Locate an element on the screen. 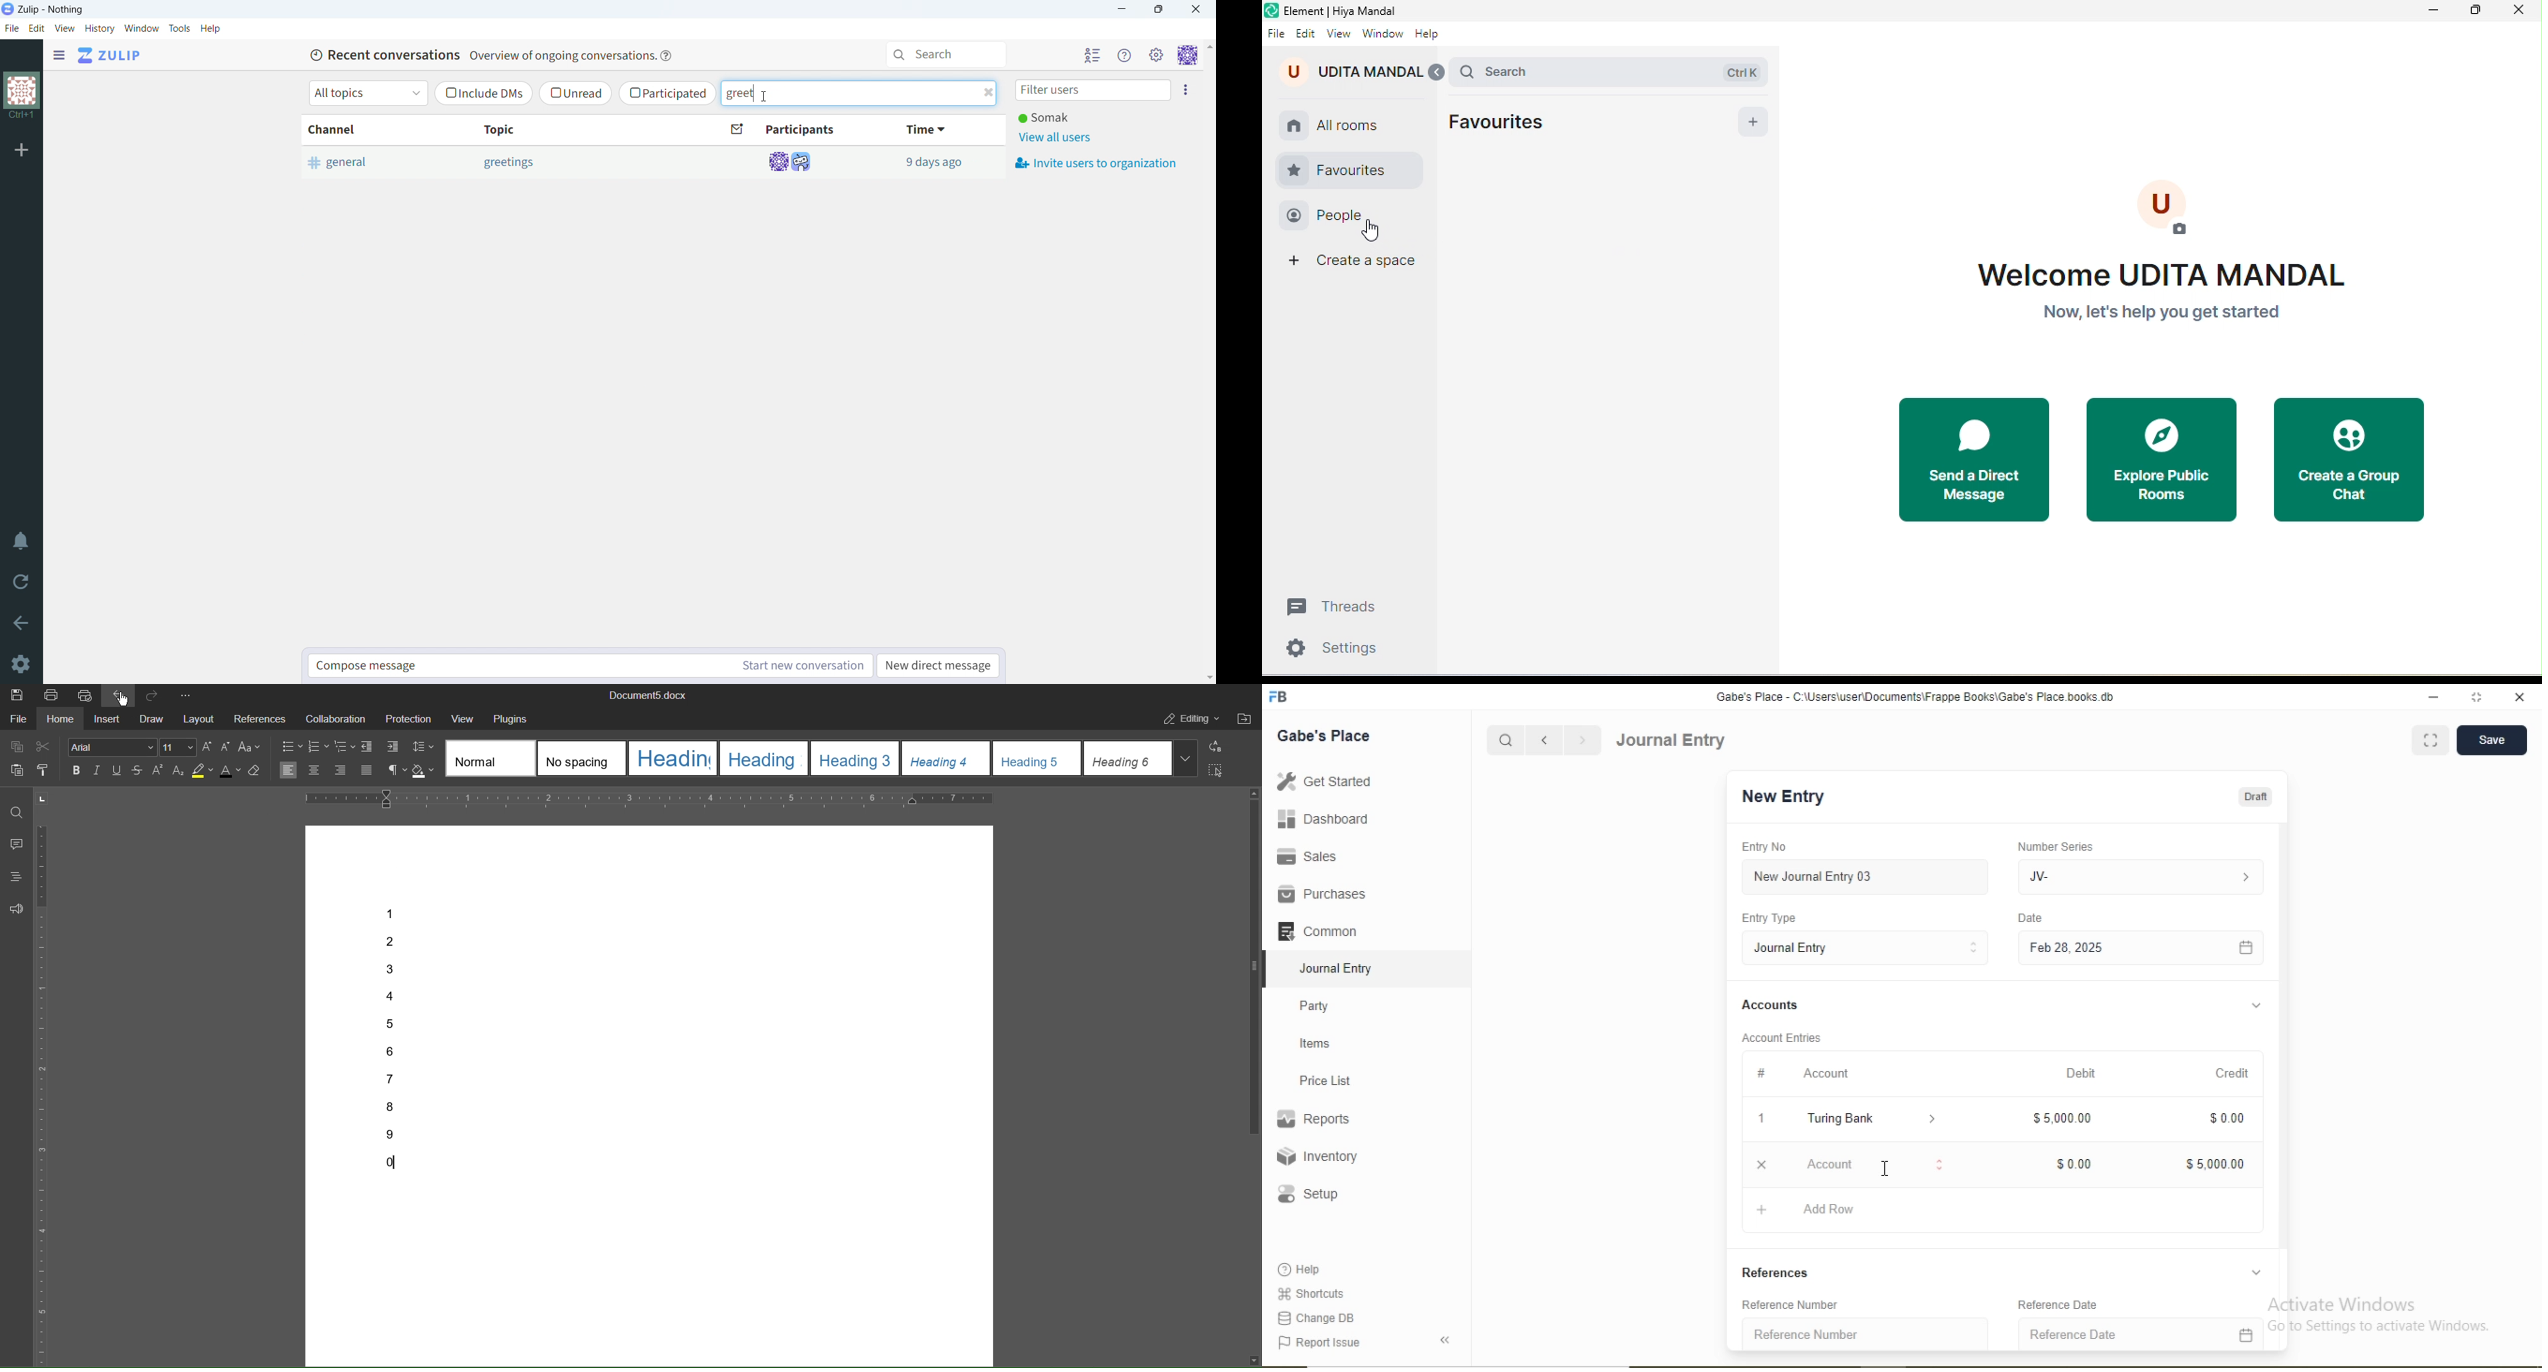 The height and width of the screenshot is (1372, 2548). More templates is located at coordinates (1186, 758).